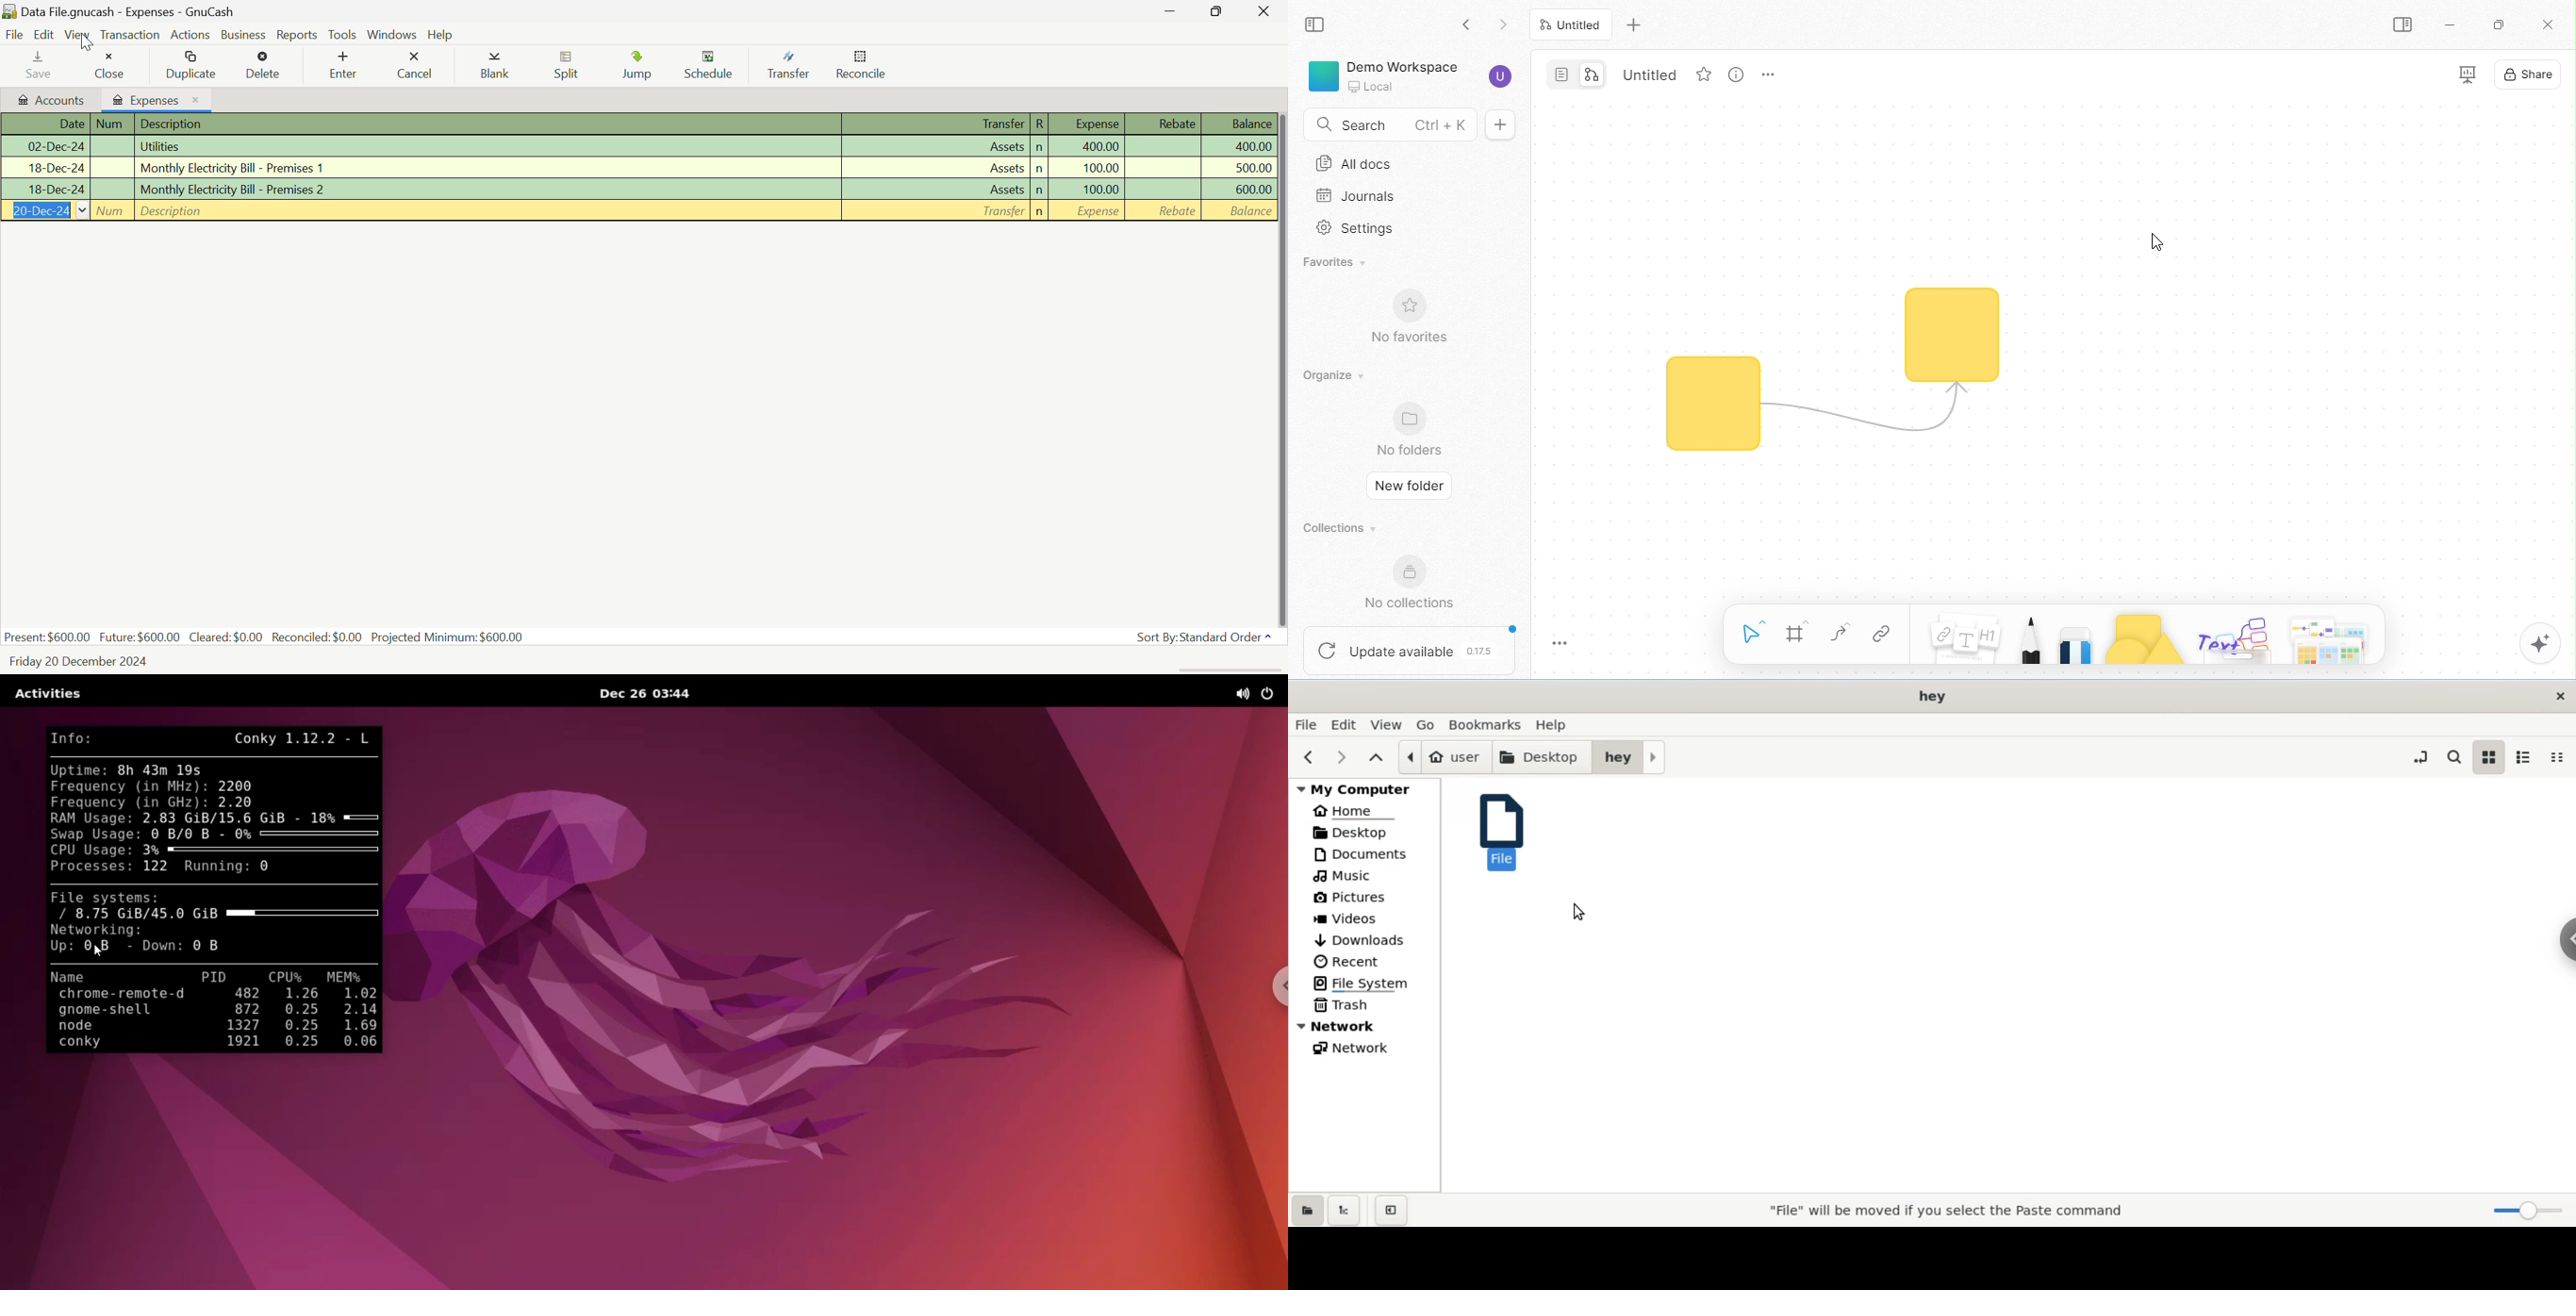  What do you see at coordinates (1163, 148) in the screenshot?
I see `Rebate` at bounding box center [1163, 148].